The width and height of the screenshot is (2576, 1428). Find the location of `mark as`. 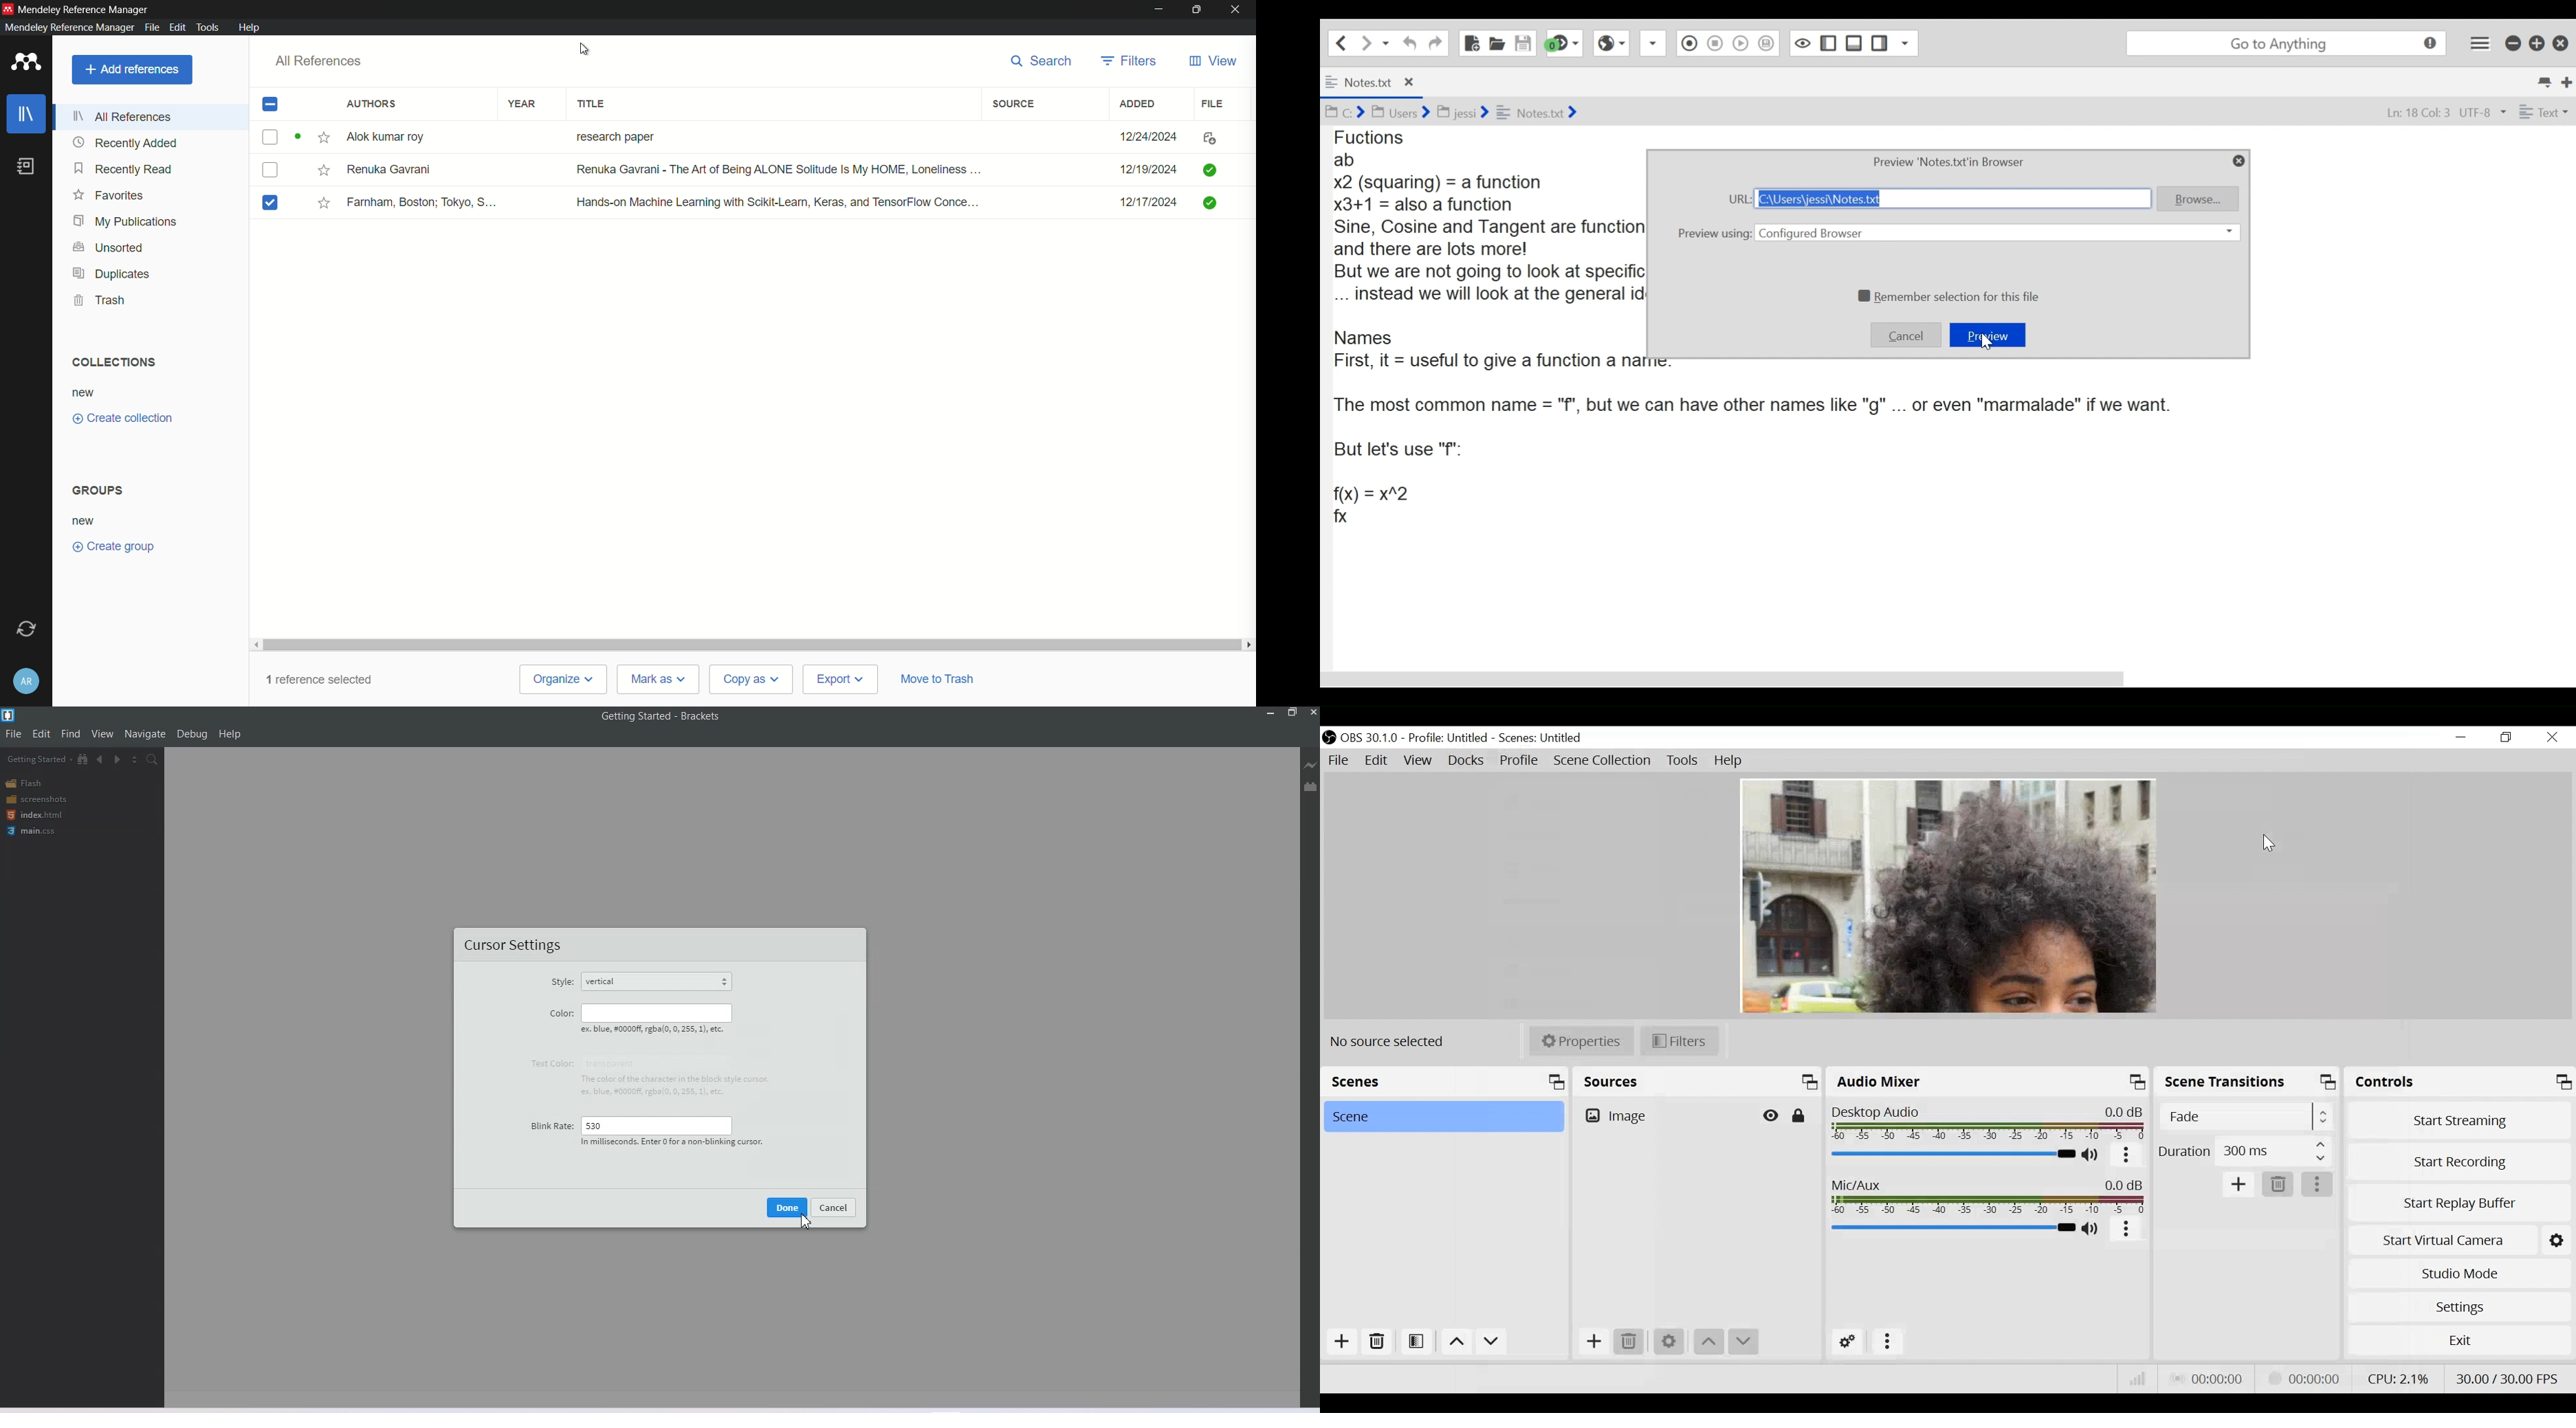

mark as is located at coordinates (659, 680).